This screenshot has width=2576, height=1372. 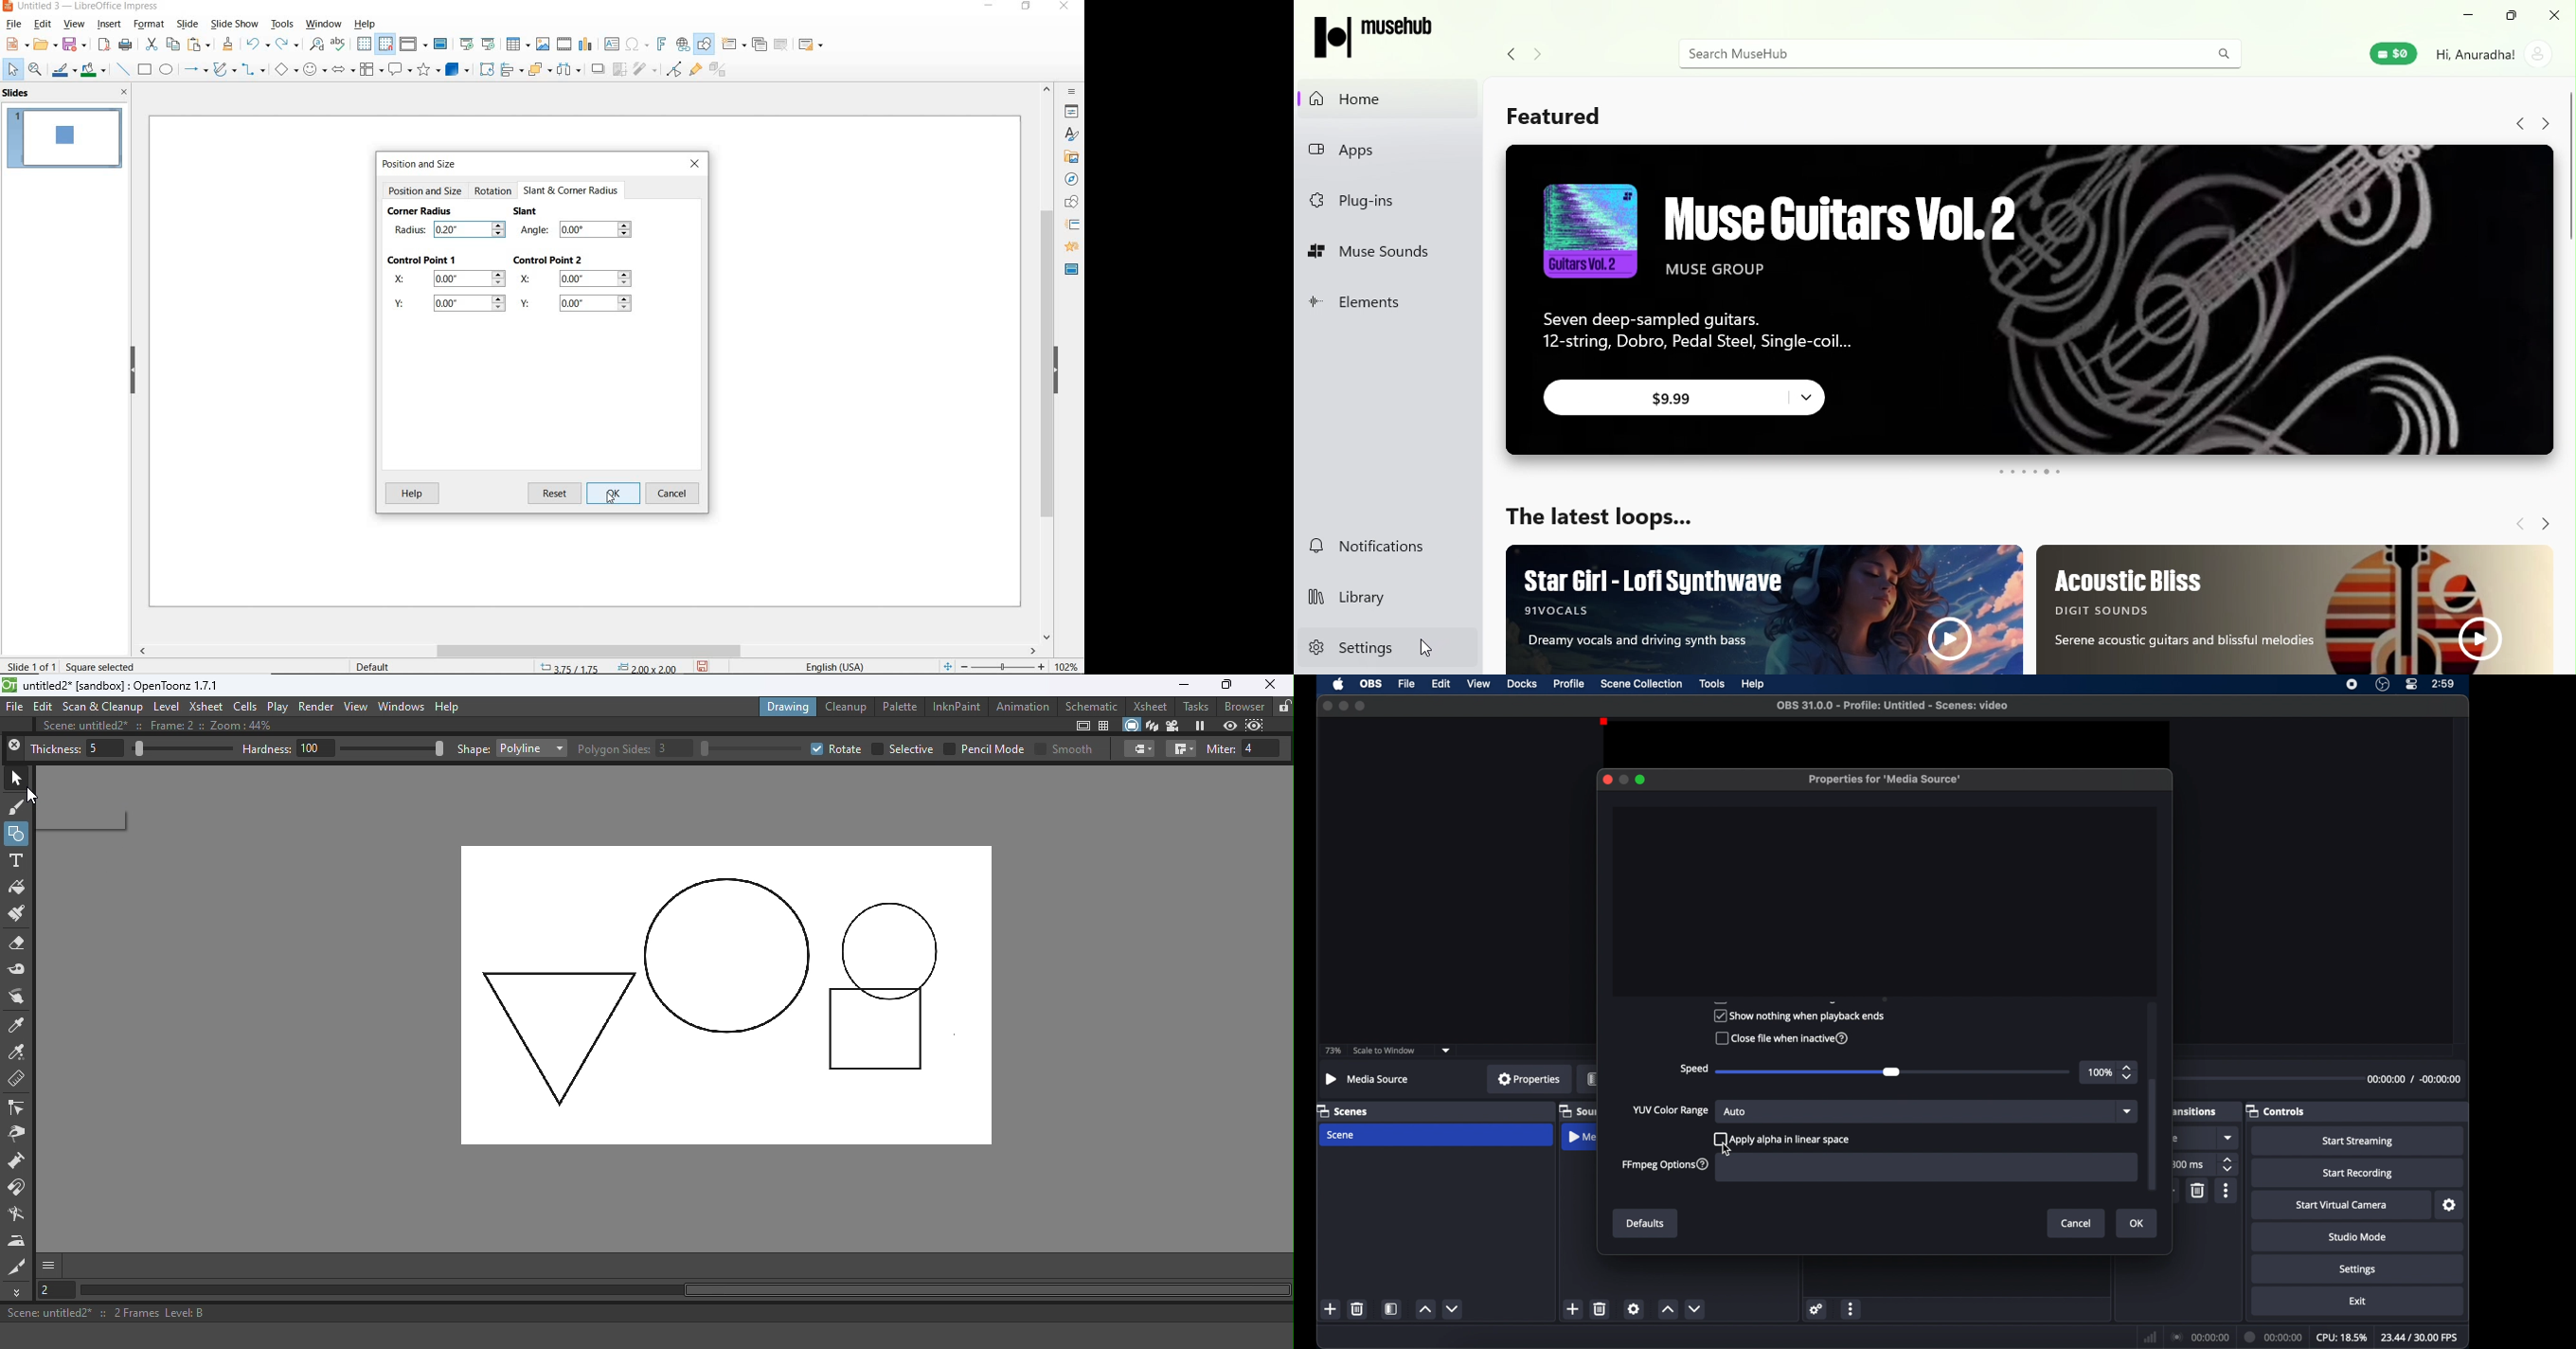 I want to click on add, so click(x=1573, y=1308).